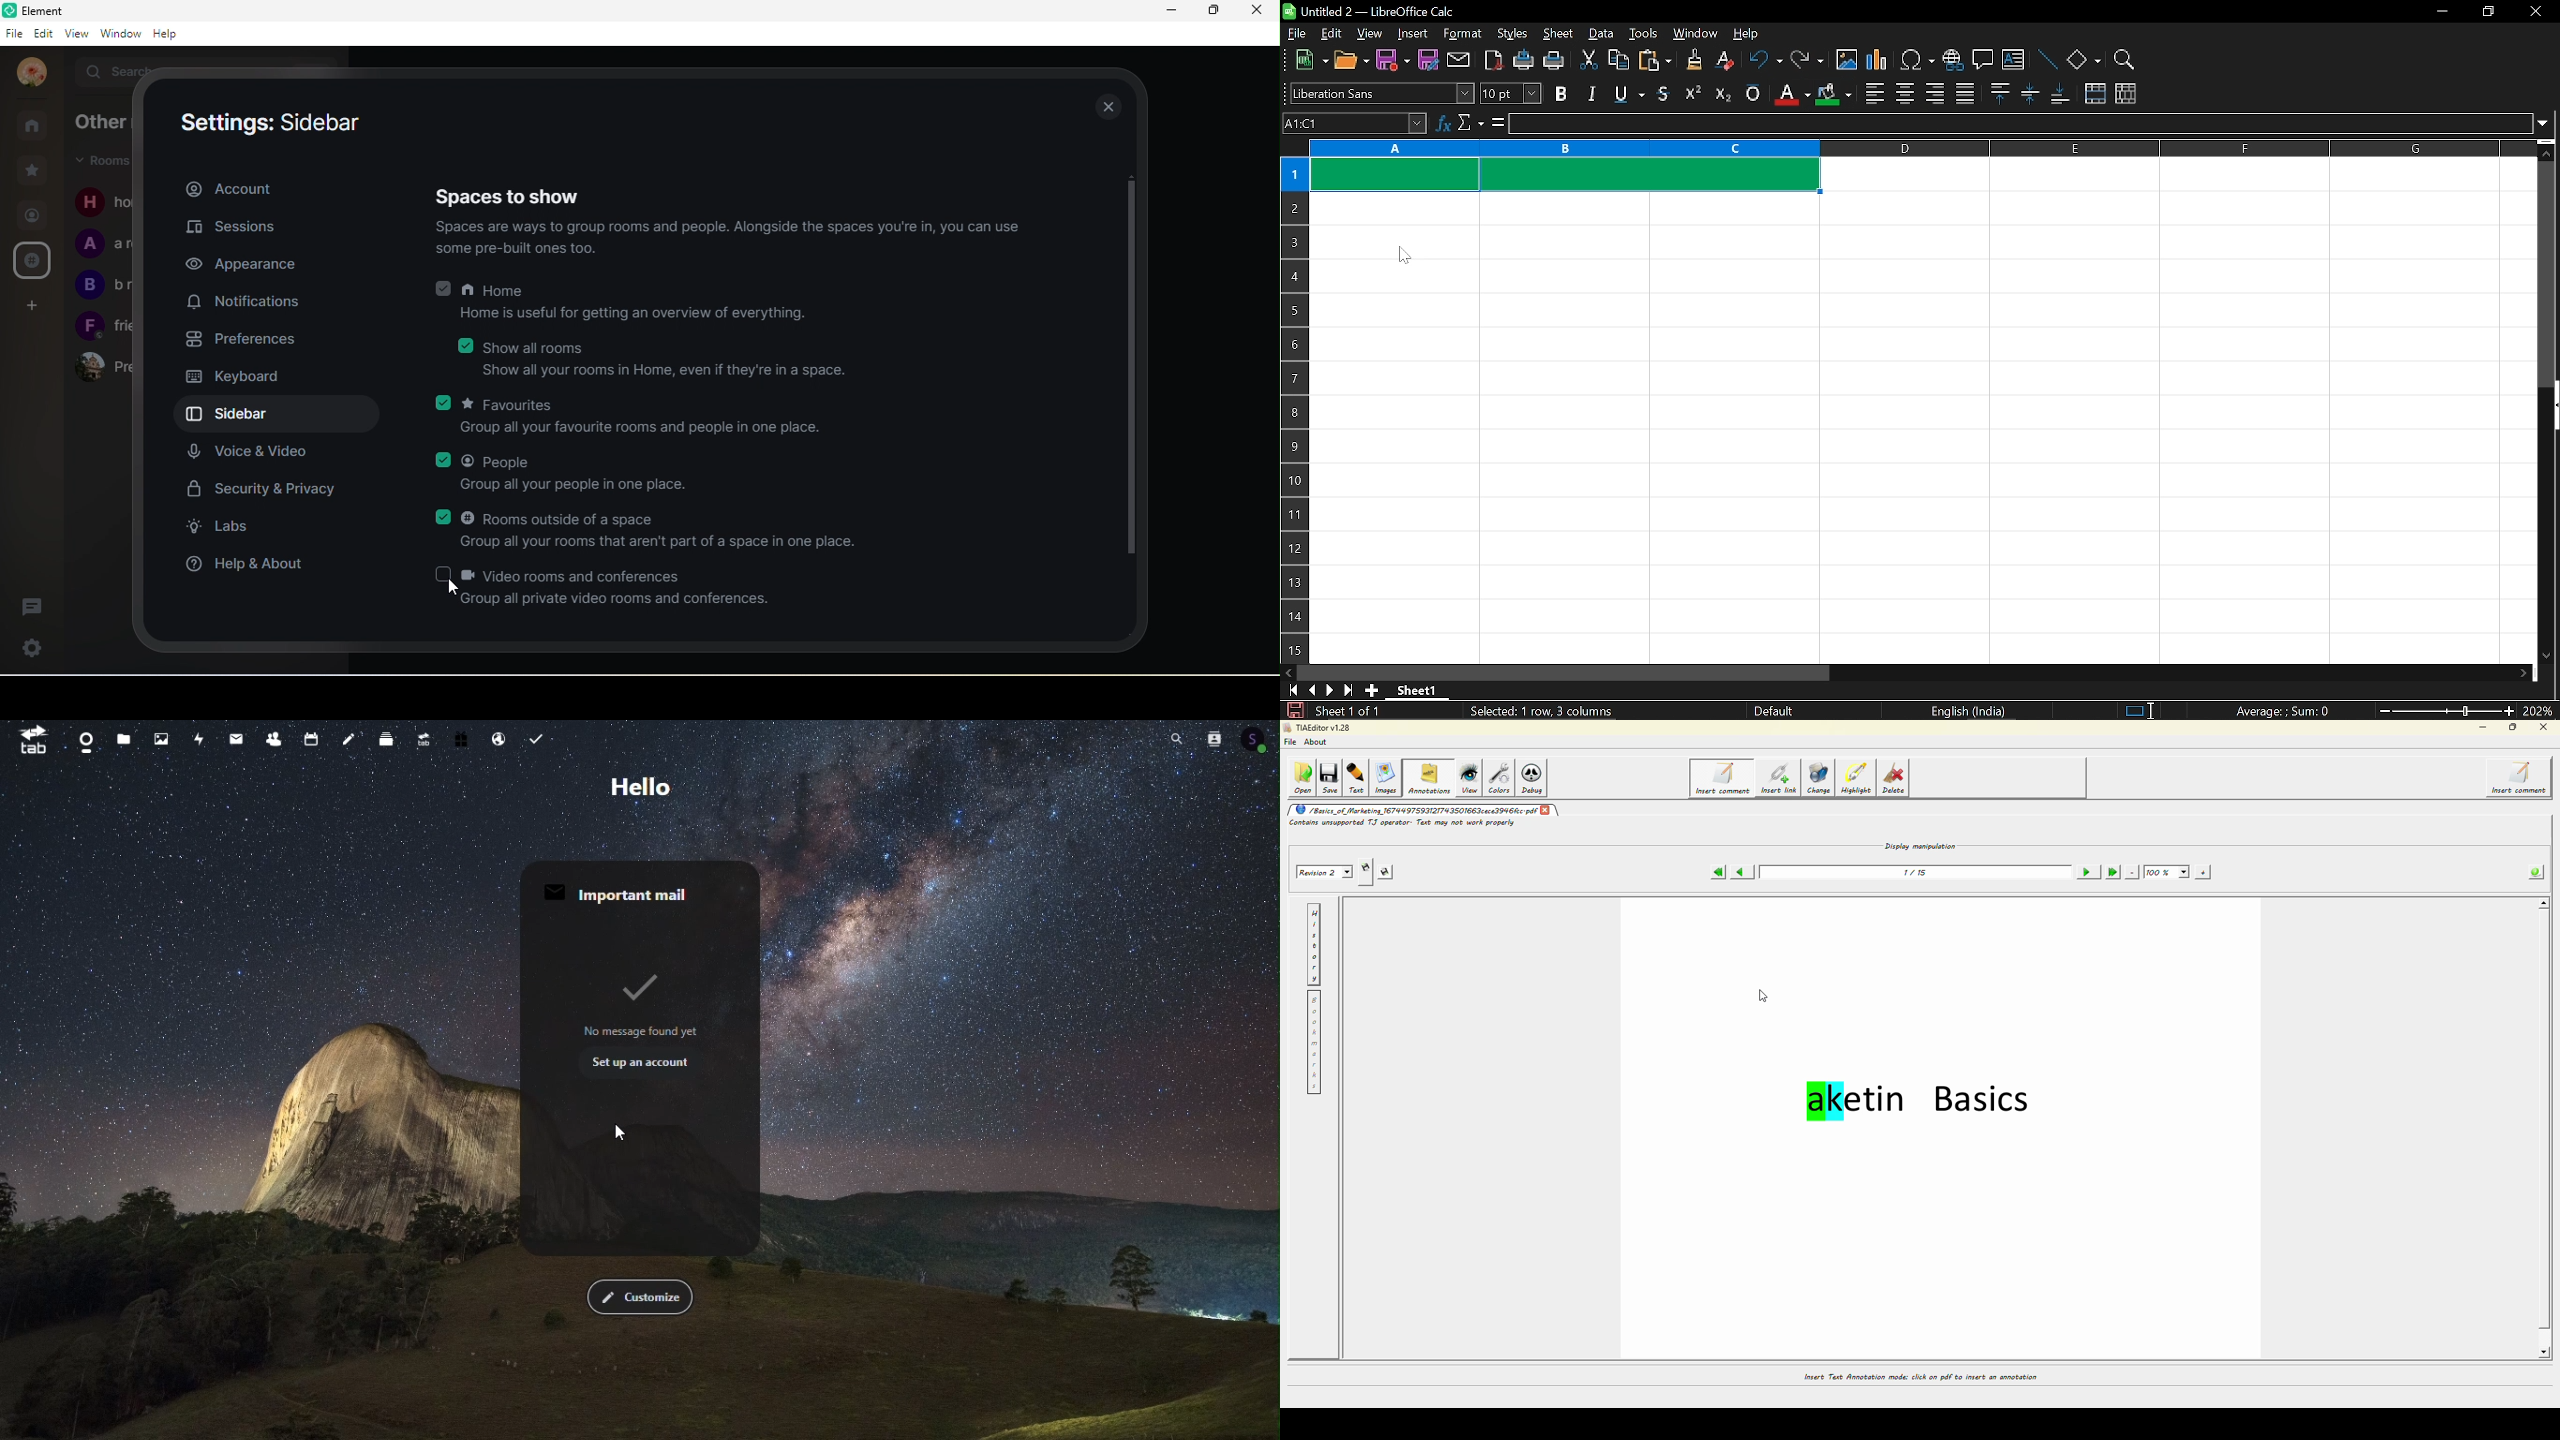  I want to click on cursor, so click(618, 1130).